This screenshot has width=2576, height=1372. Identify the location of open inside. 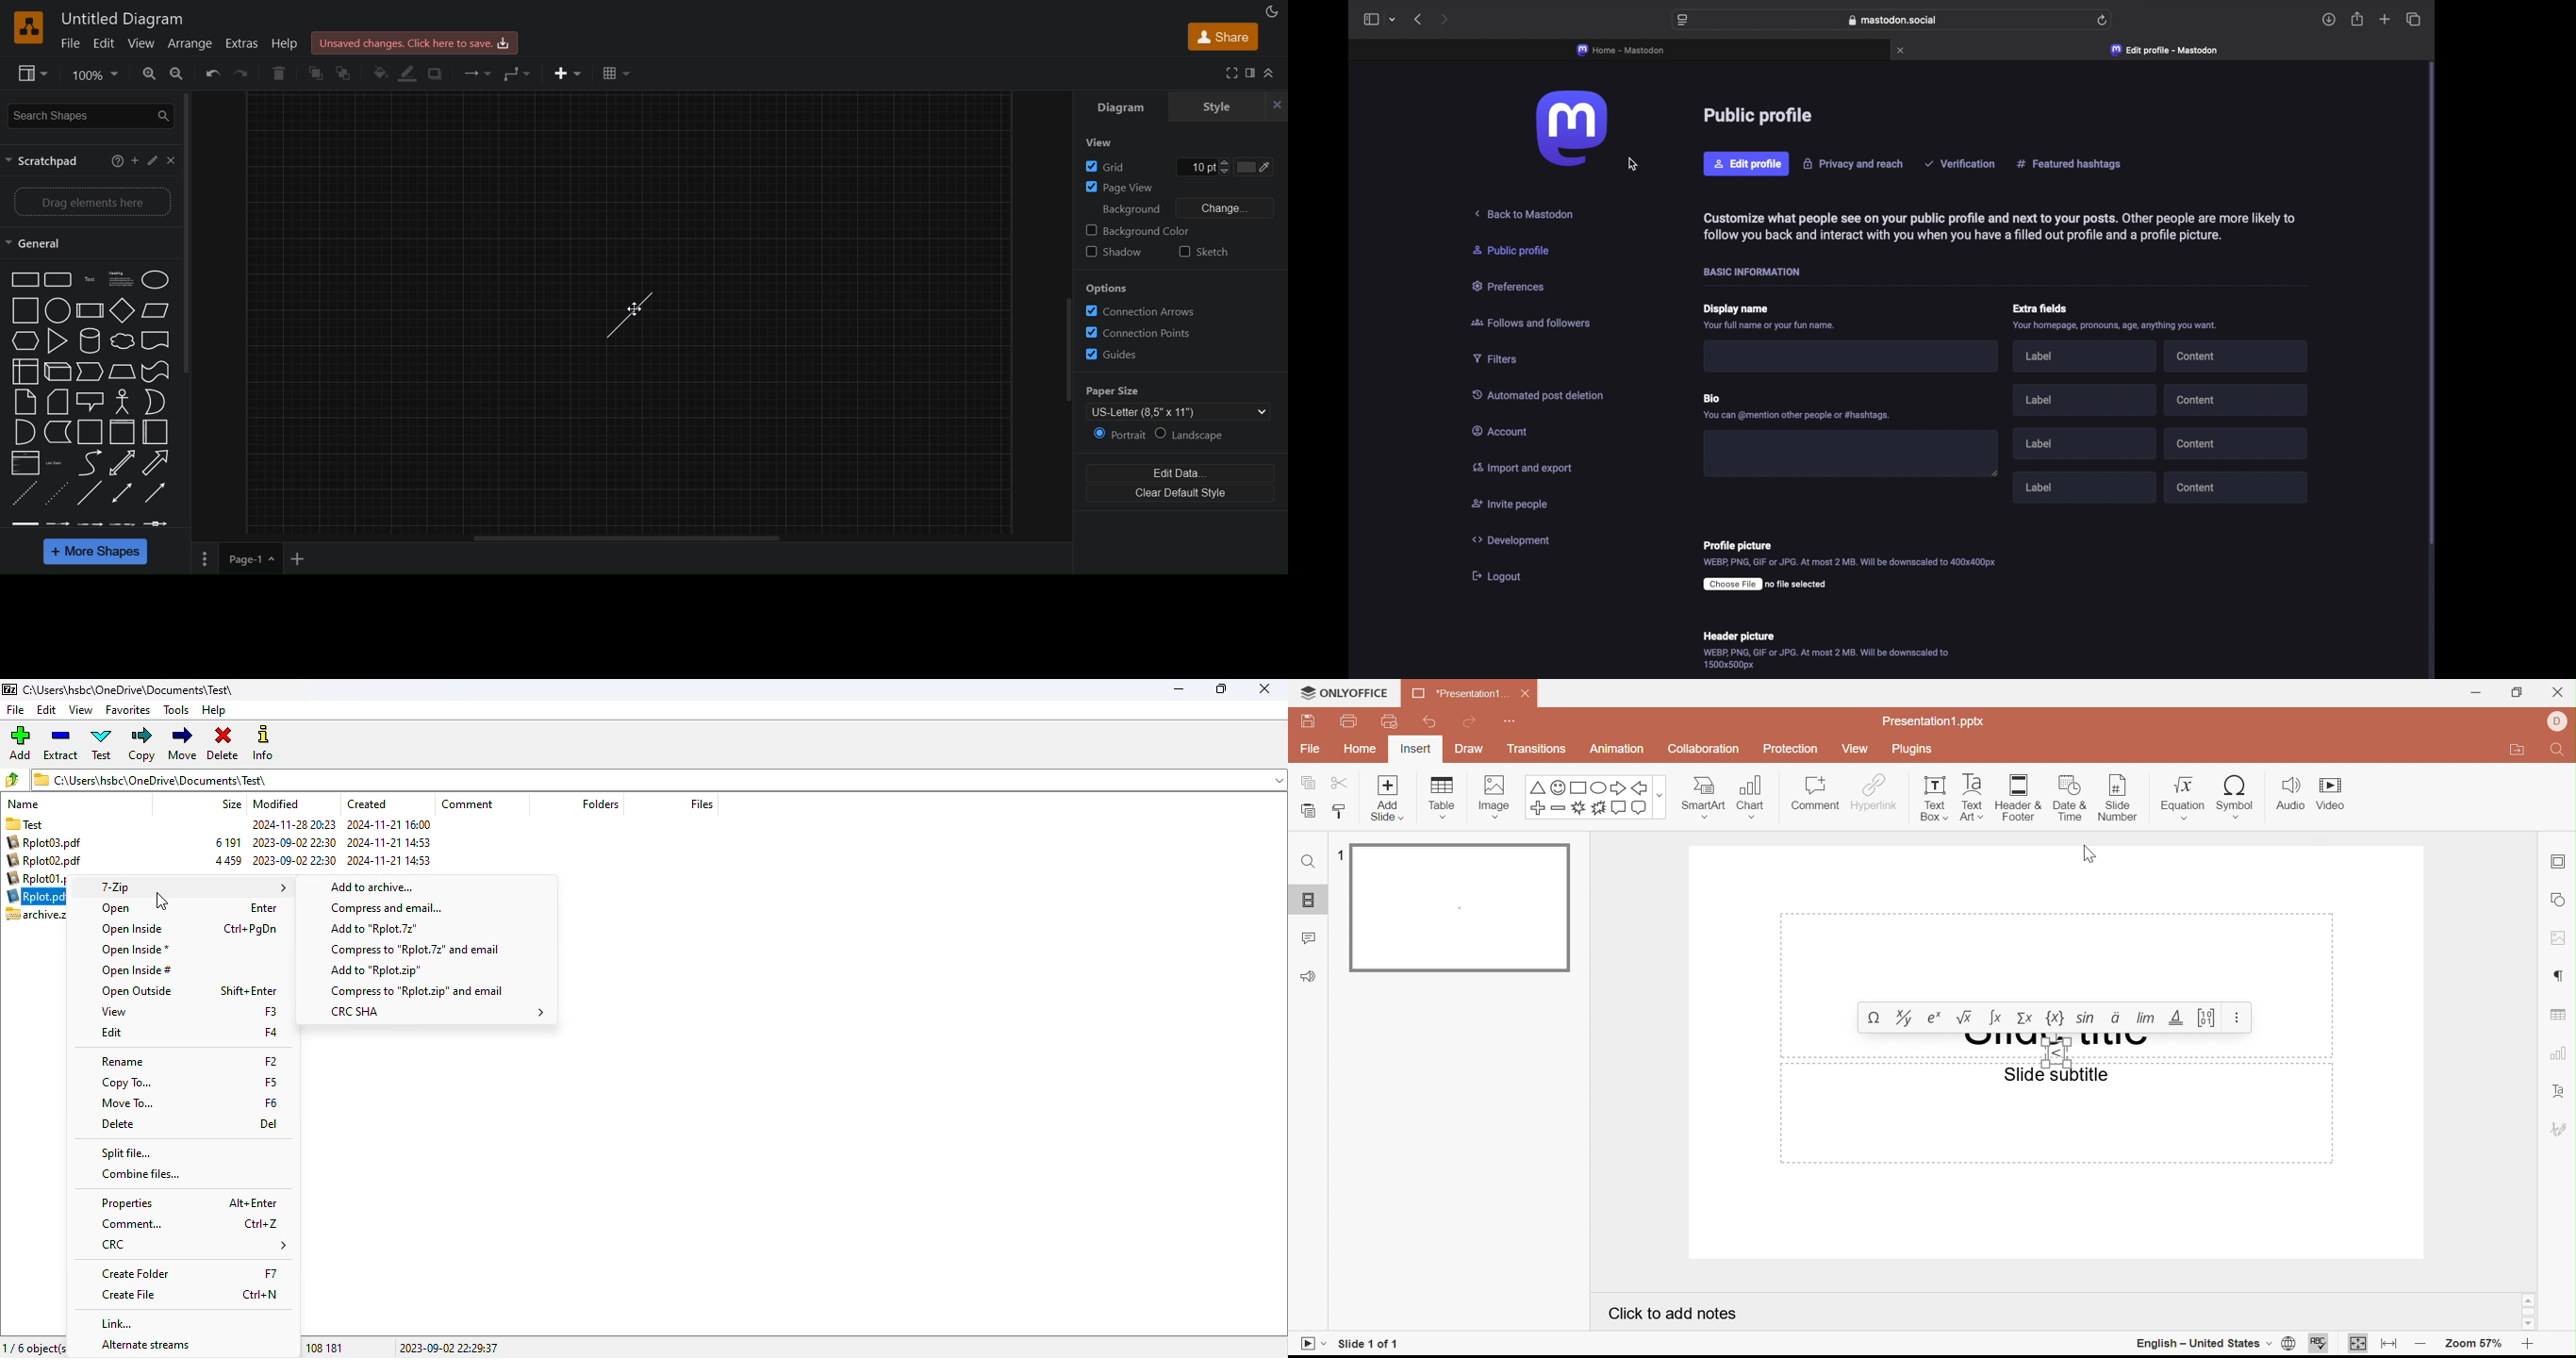
(131, 929).